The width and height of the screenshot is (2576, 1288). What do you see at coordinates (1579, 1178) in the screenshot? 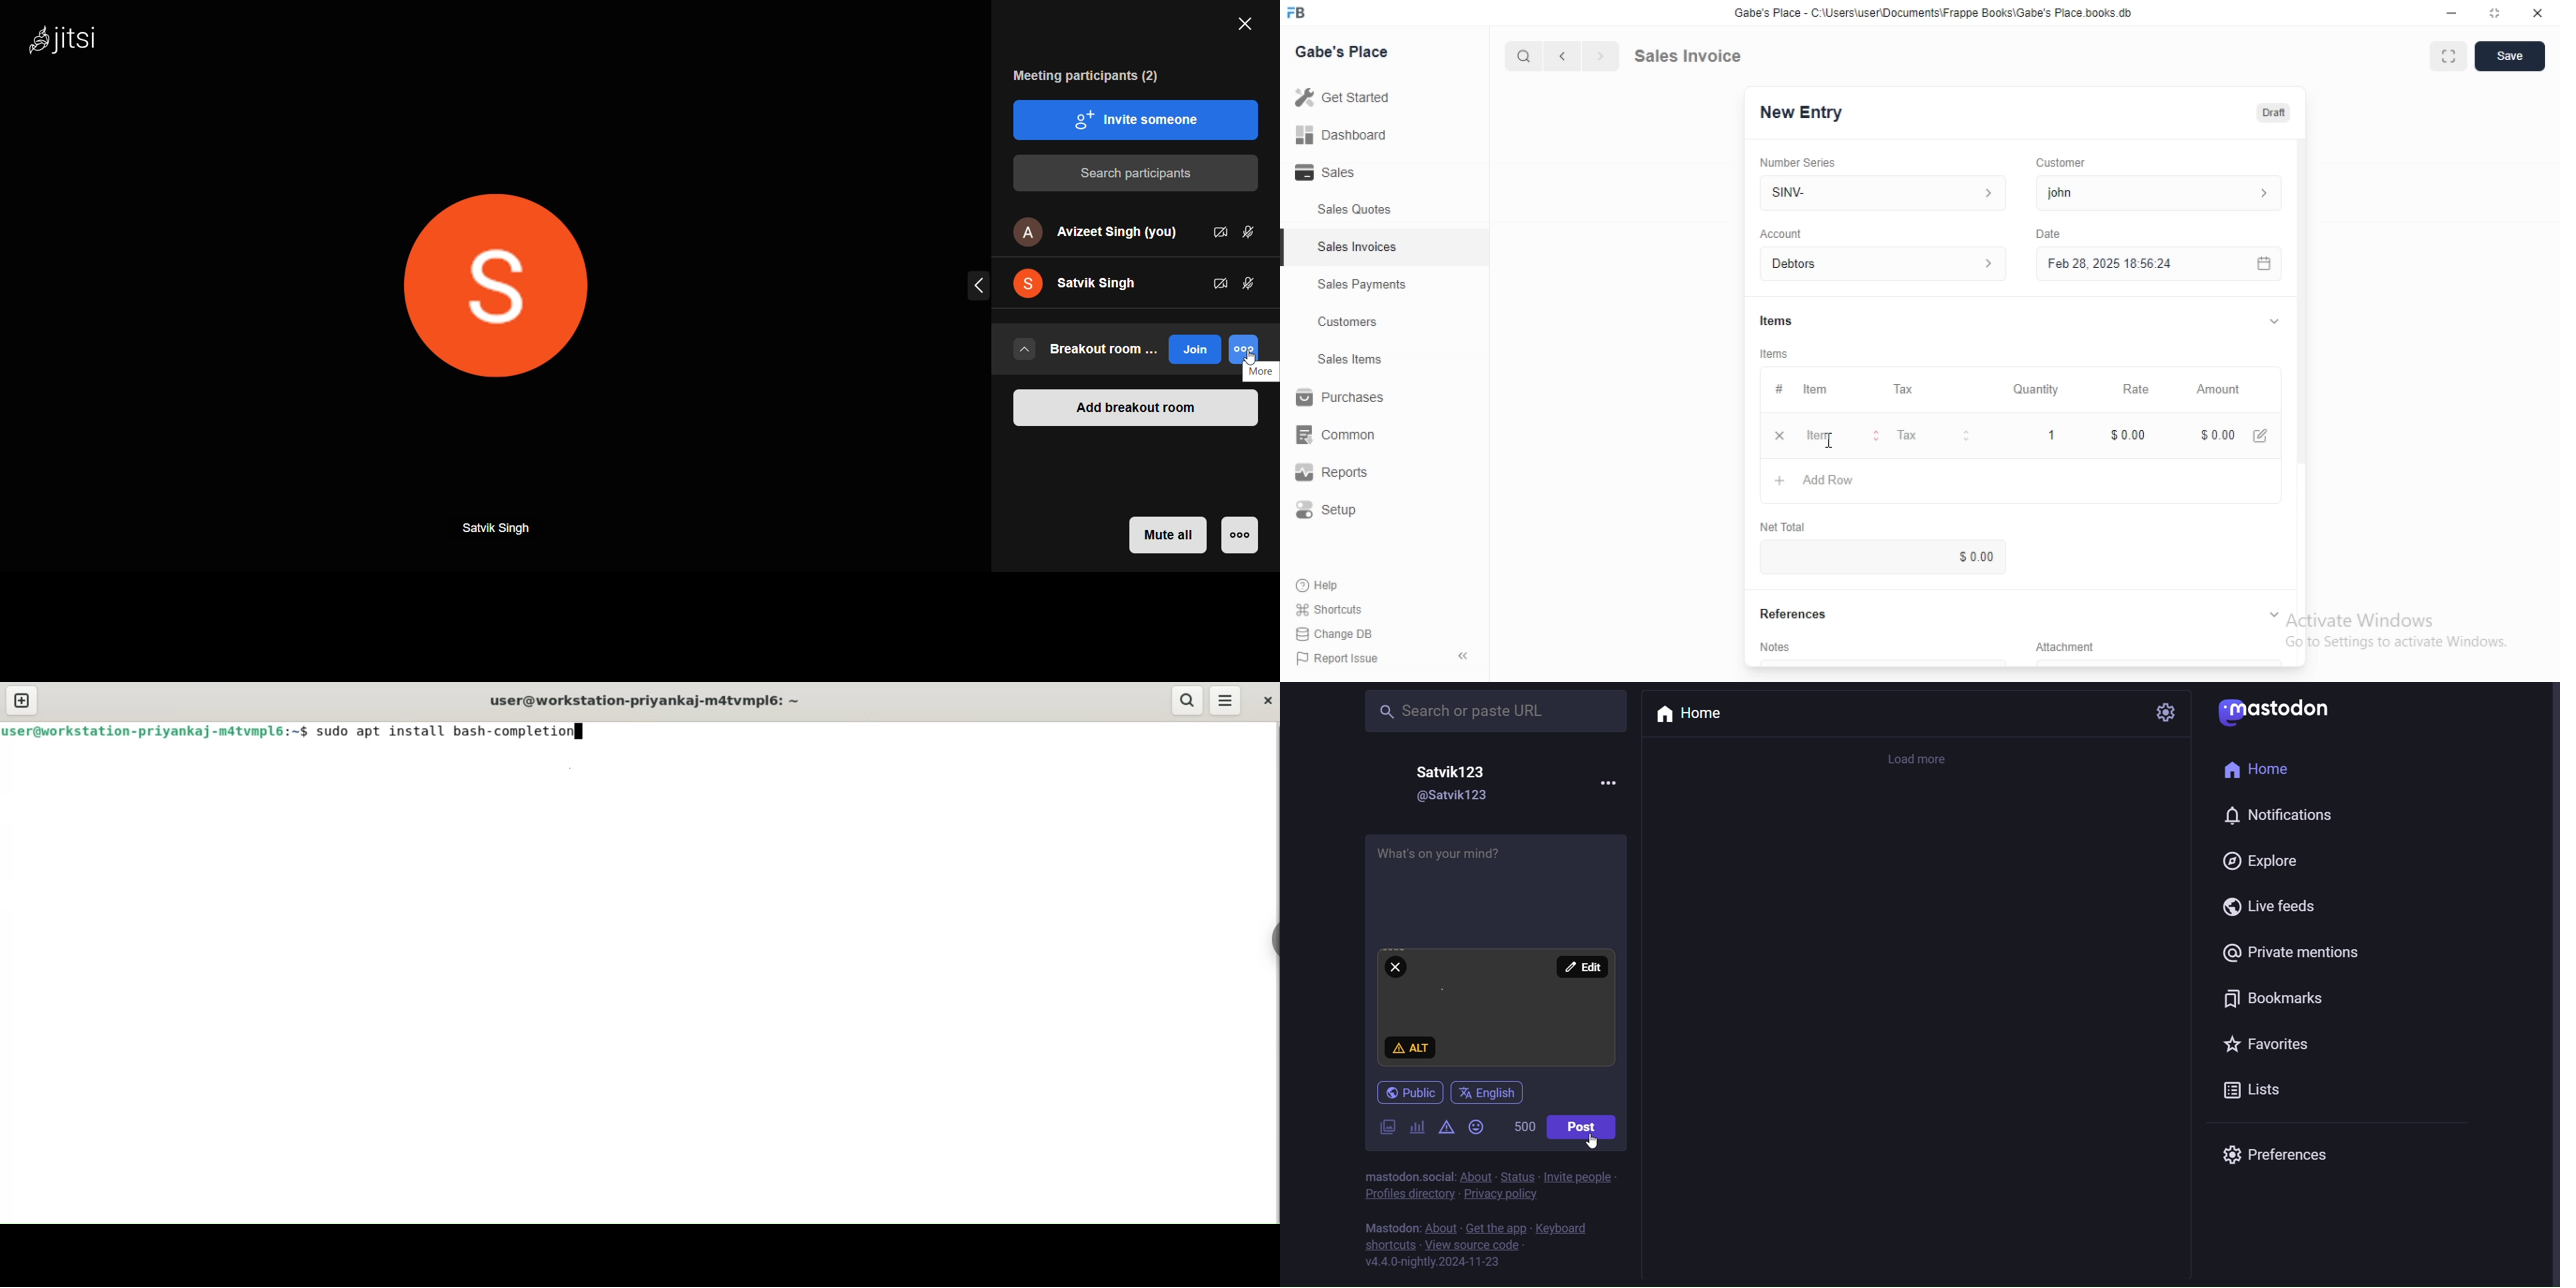
I see `invite people` at bounding box center [1579, 1178].